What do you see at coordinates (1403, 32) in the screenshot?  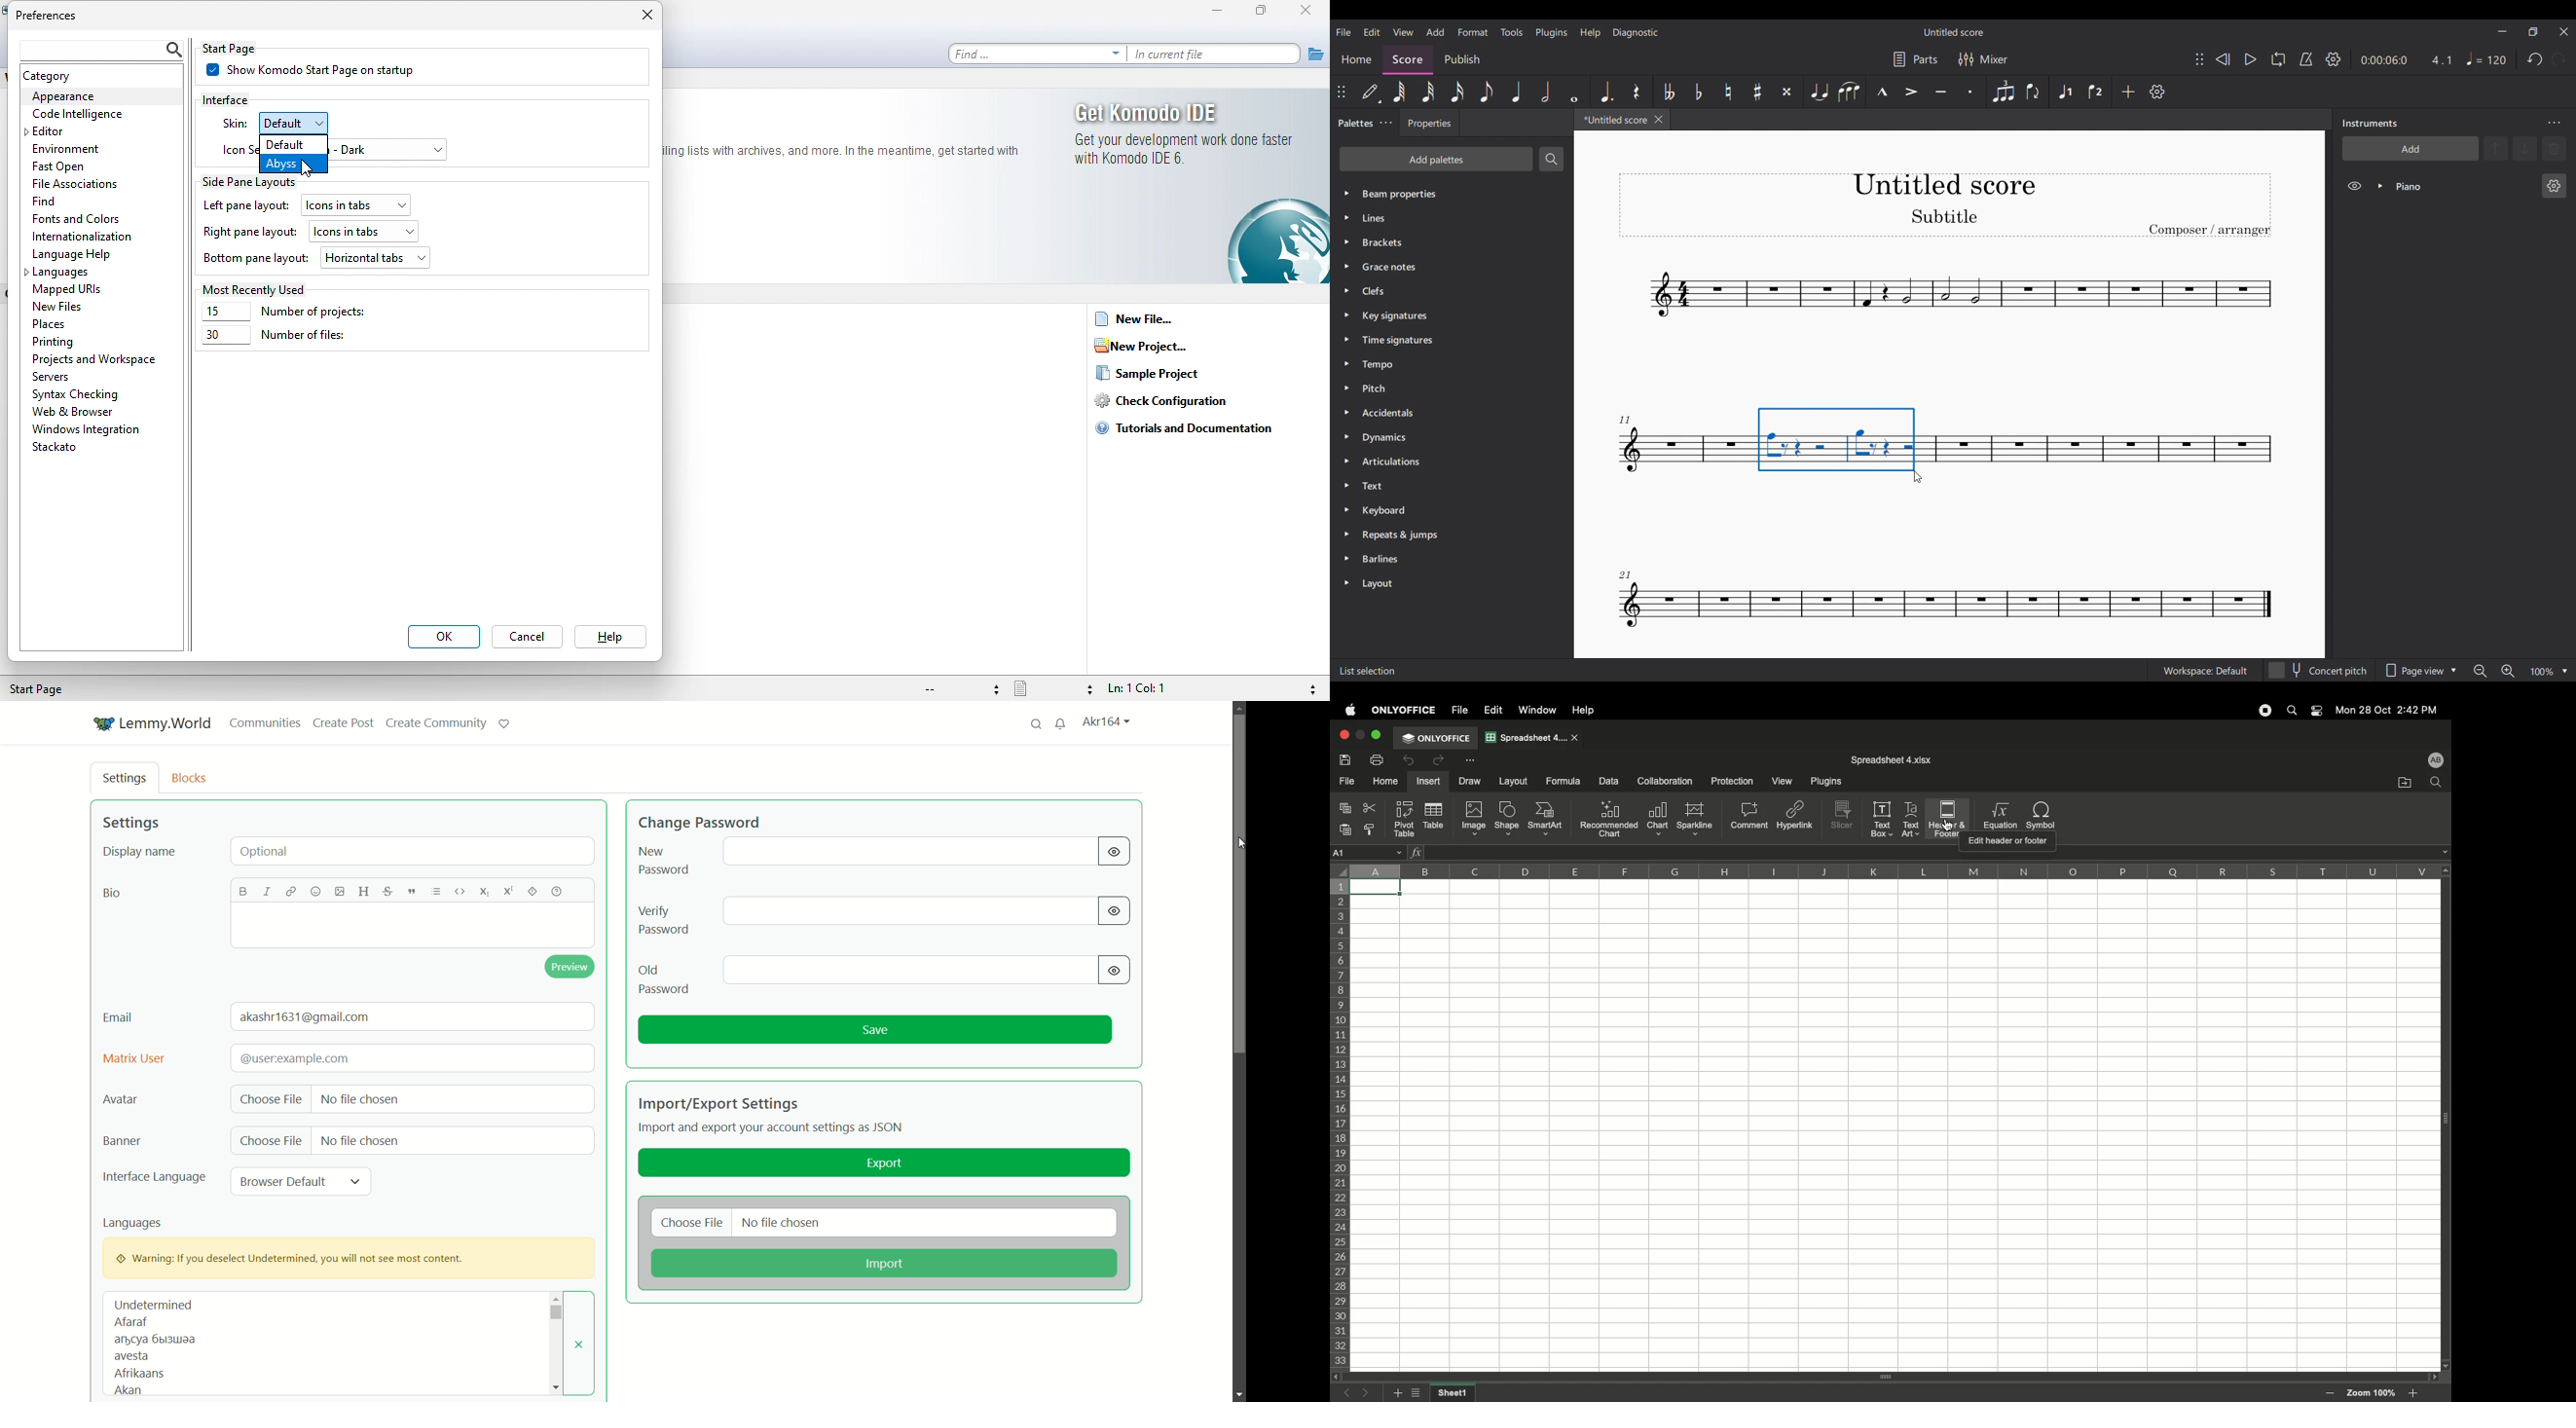 I see `View menu` at bounding box center [1403, 32].